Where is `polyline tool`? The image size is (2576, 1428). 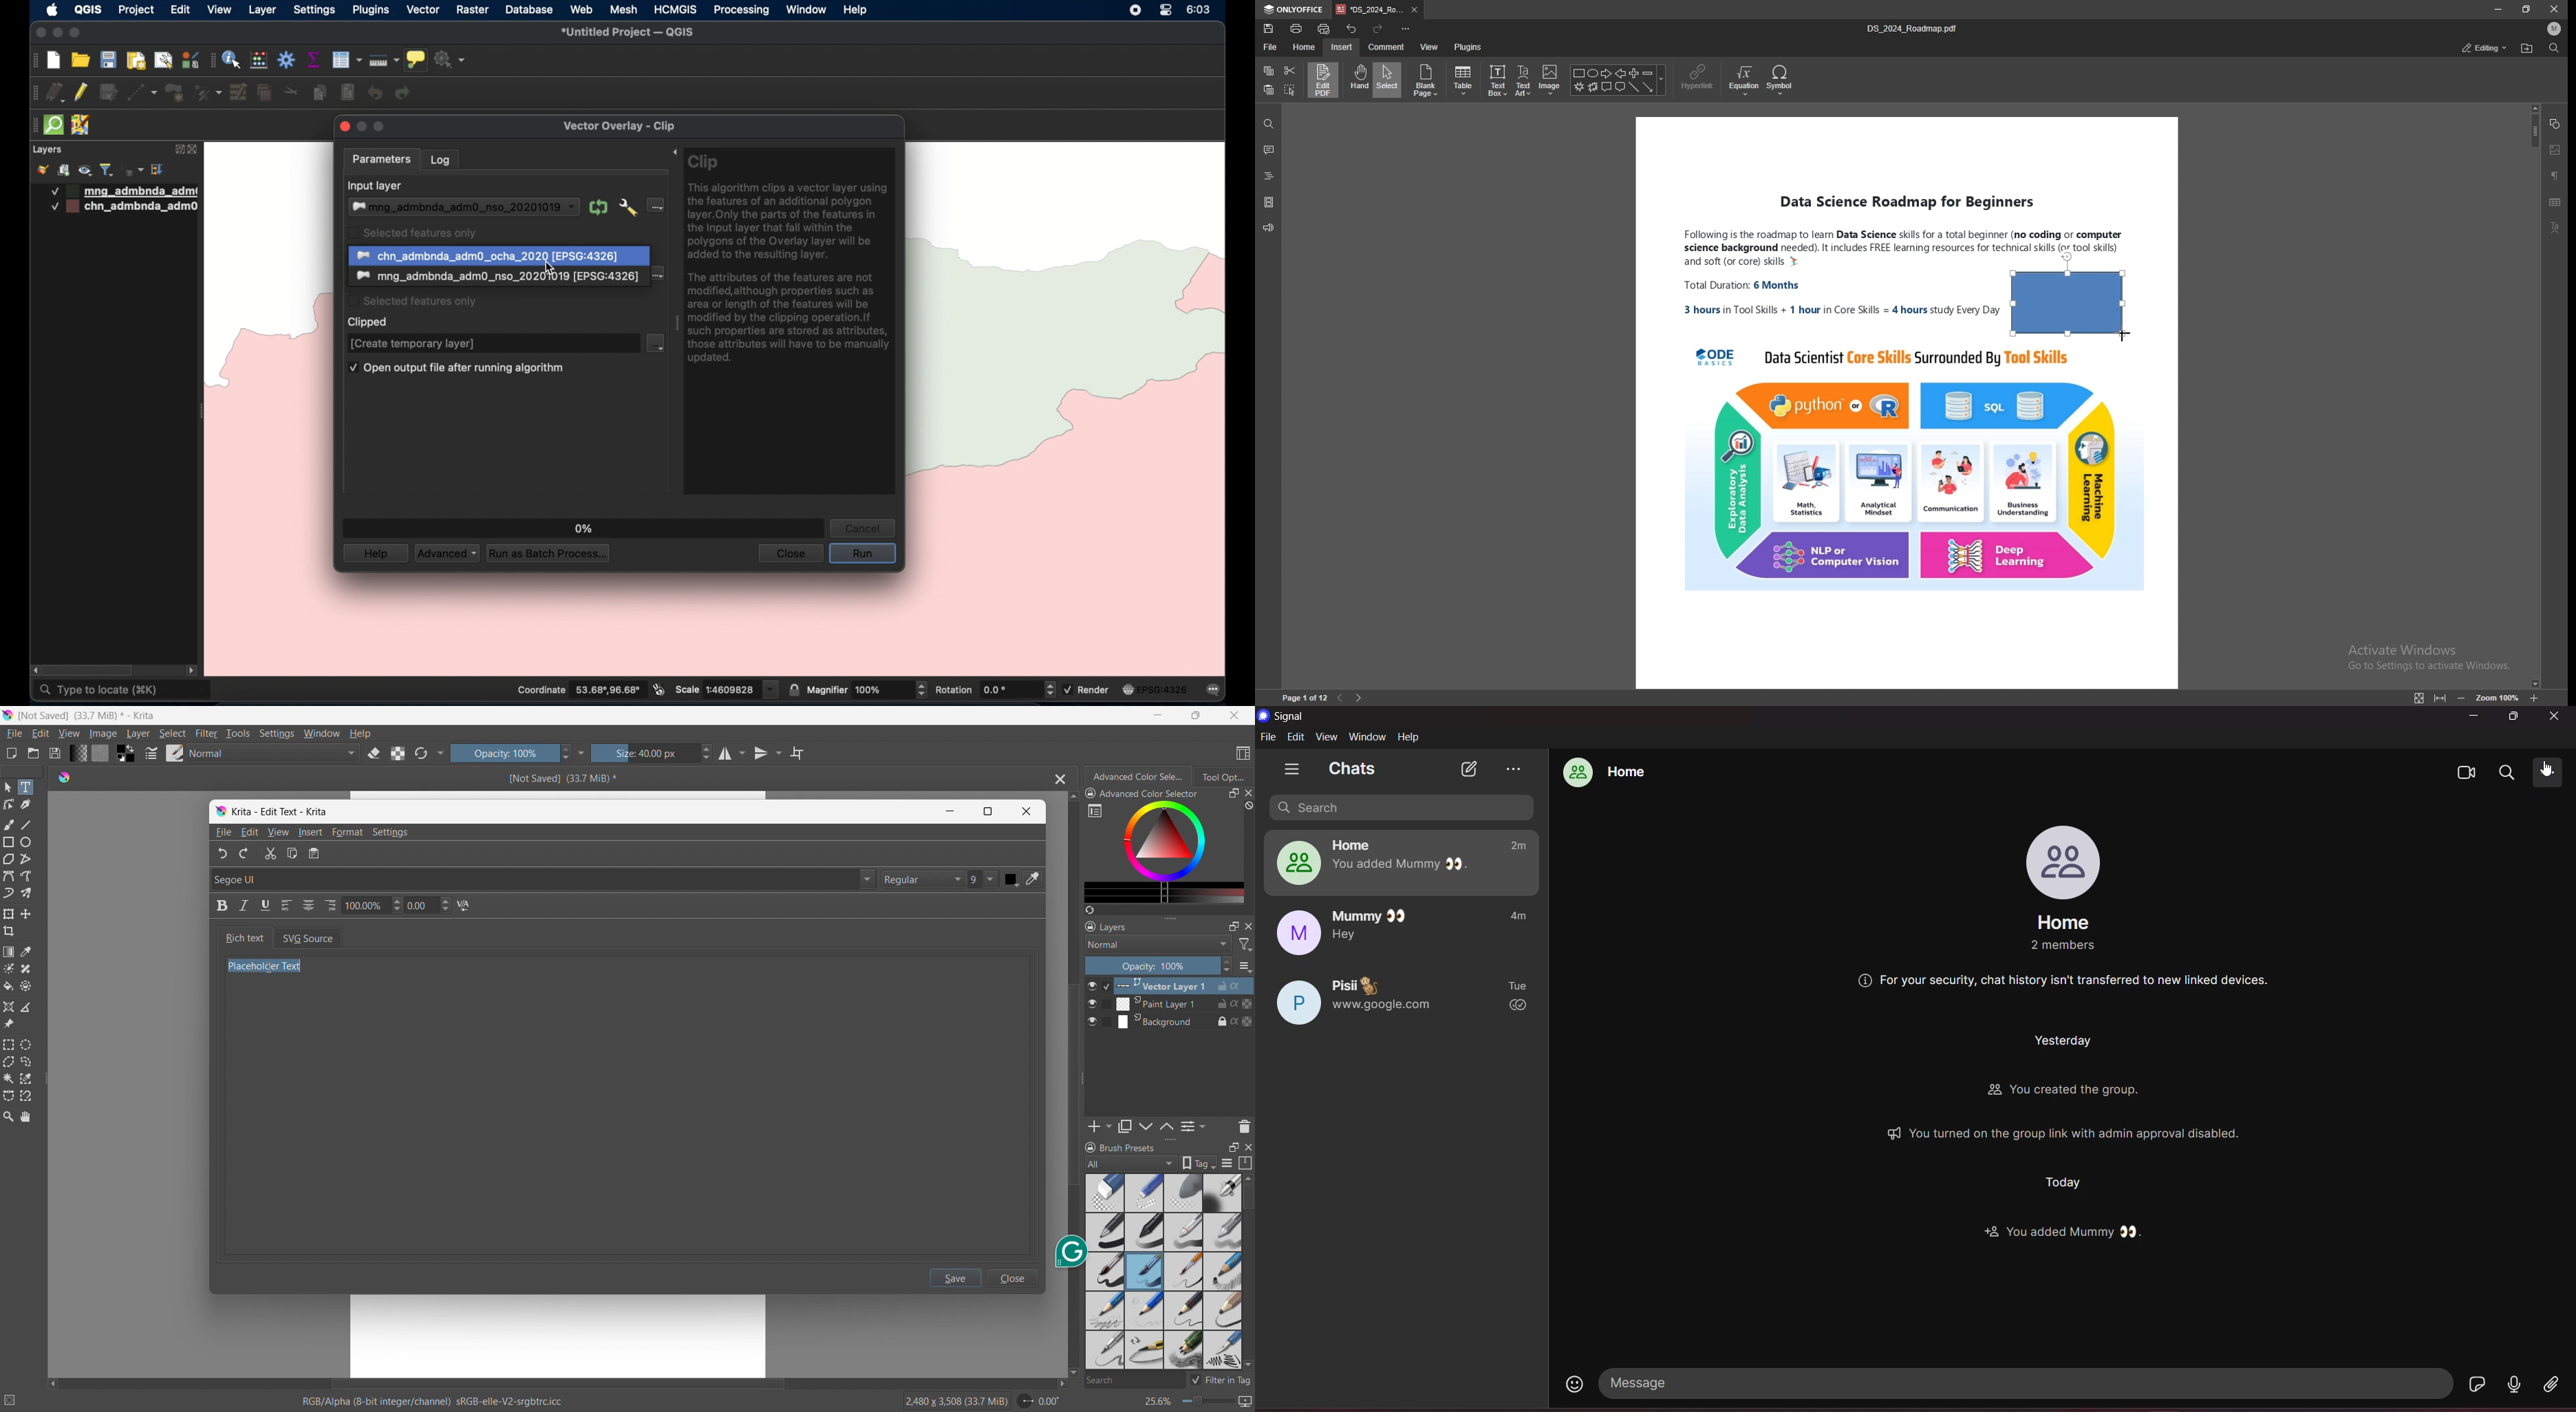
polyline tool is located at coordinates (25, 860).